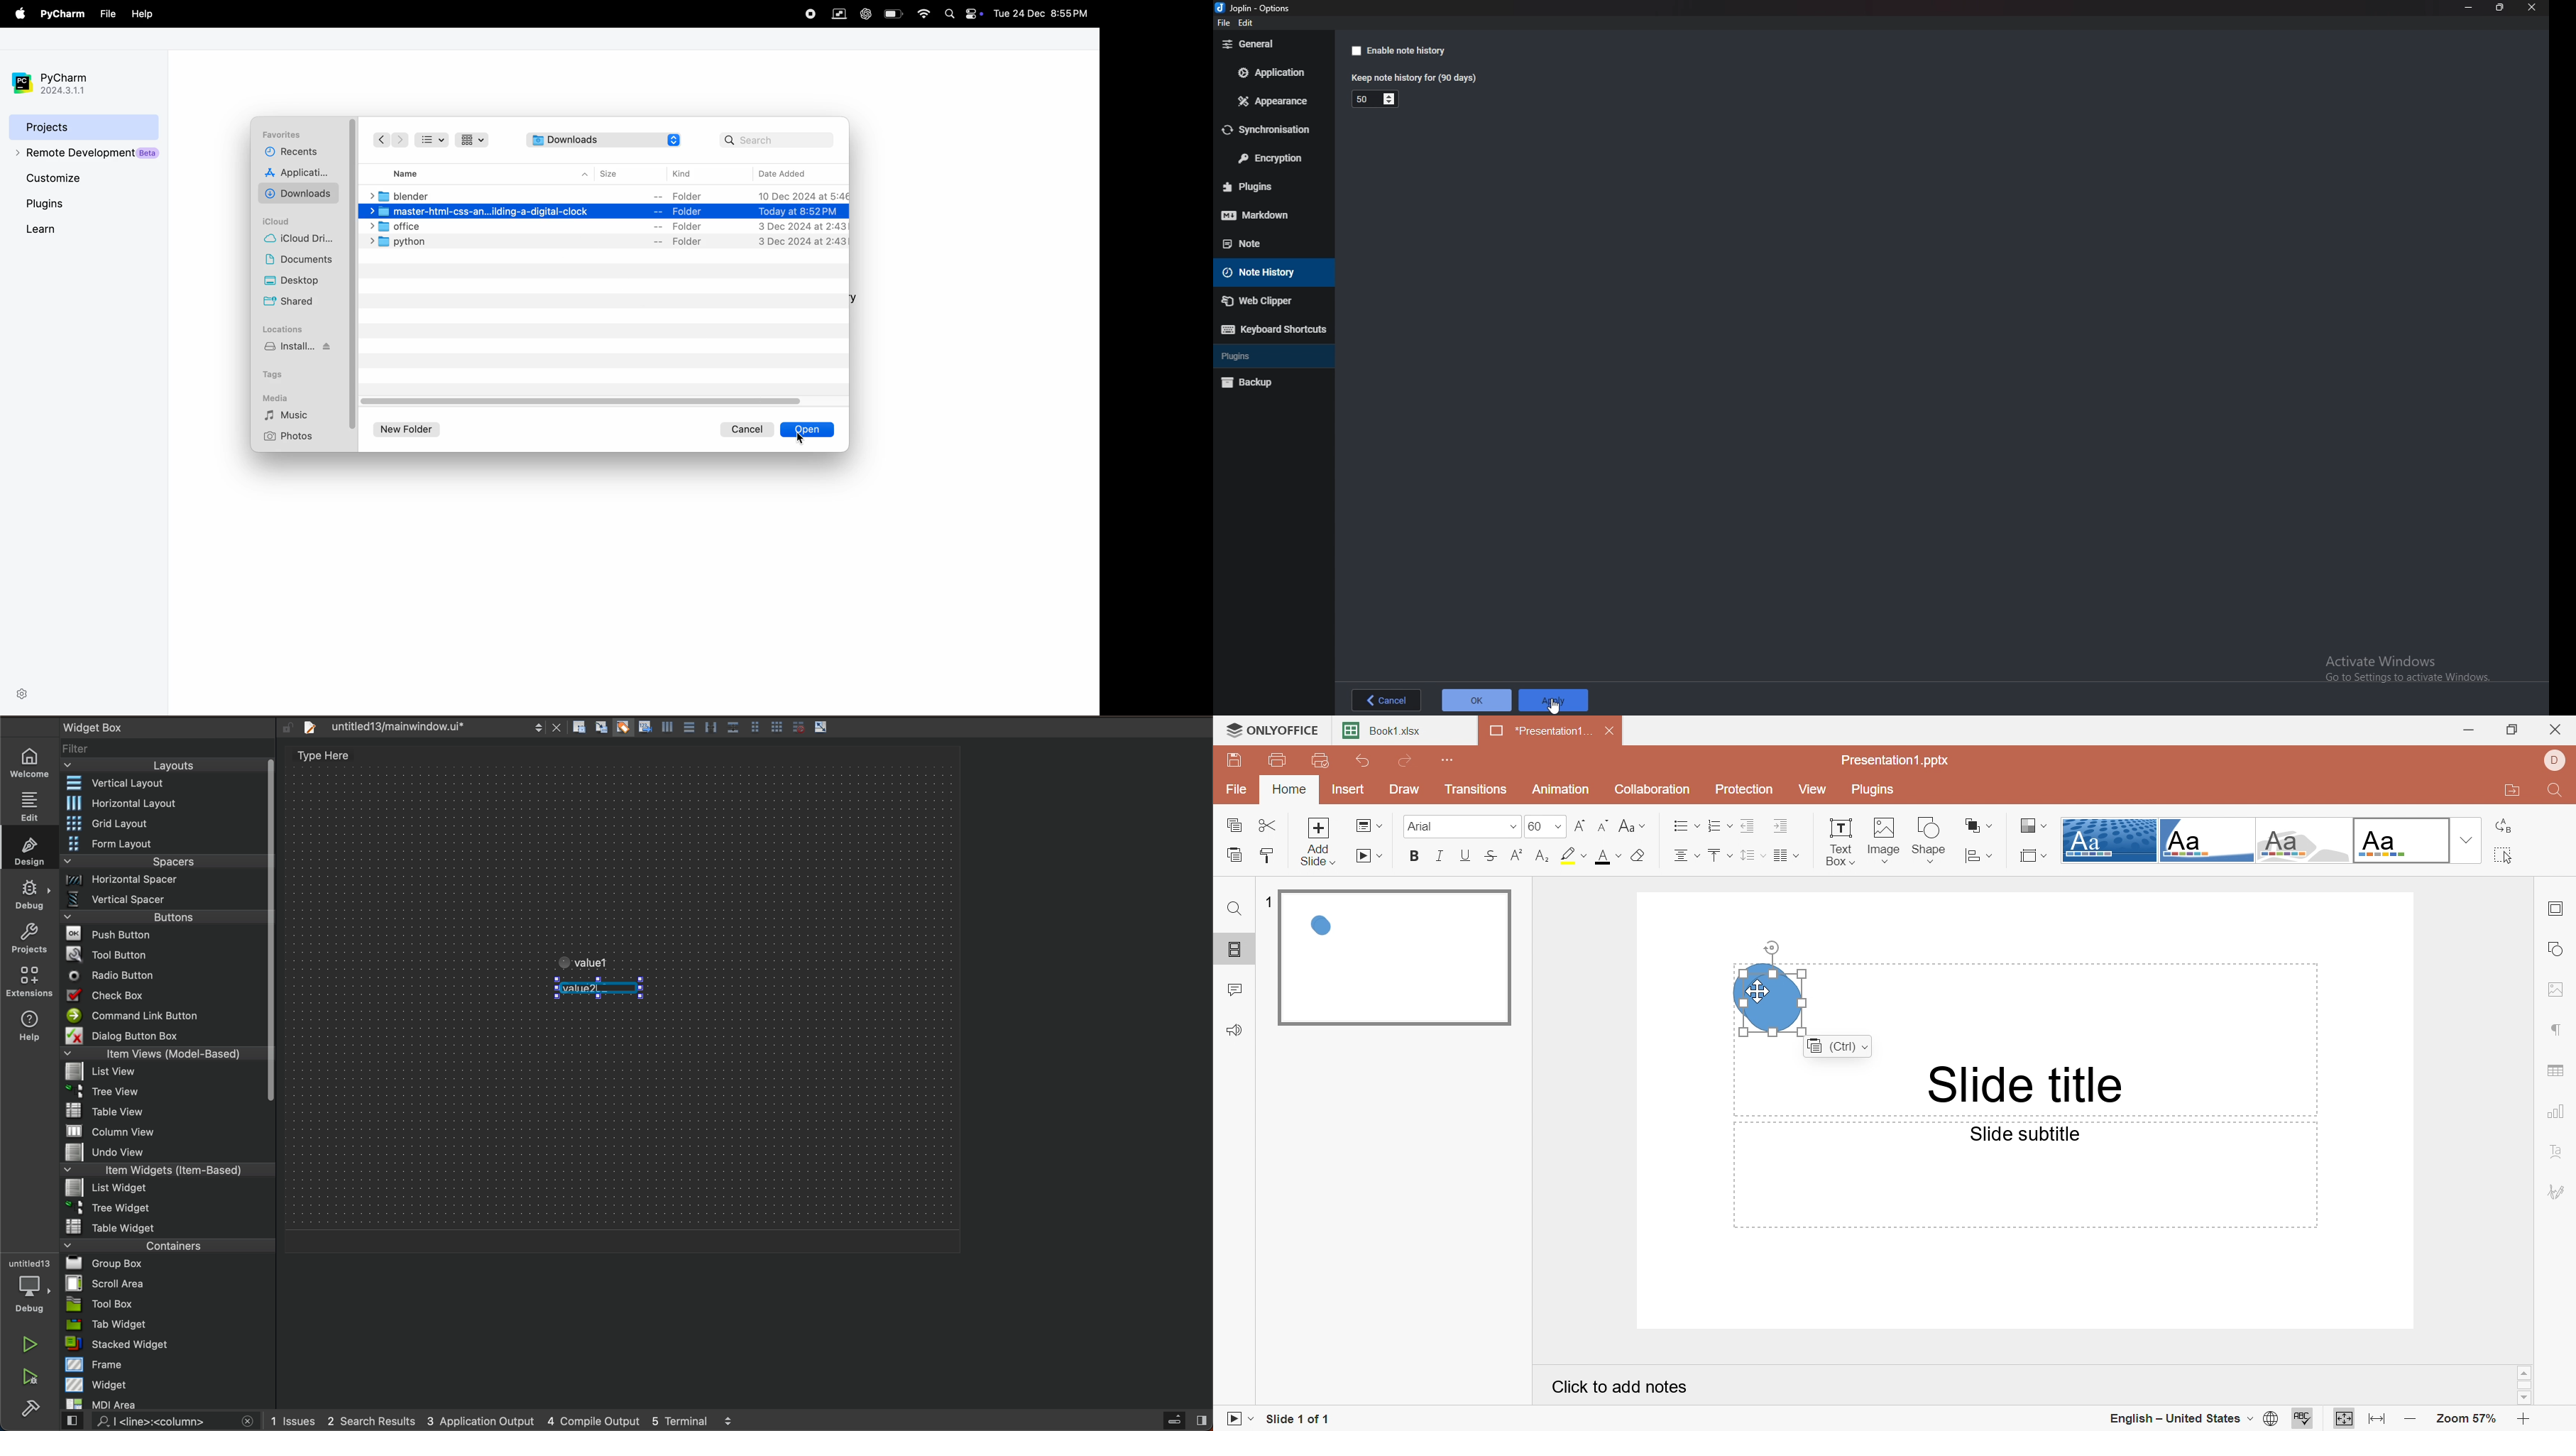  Describe the element at coordinates (607, 241) in the screenshot. I see `python` at that location.